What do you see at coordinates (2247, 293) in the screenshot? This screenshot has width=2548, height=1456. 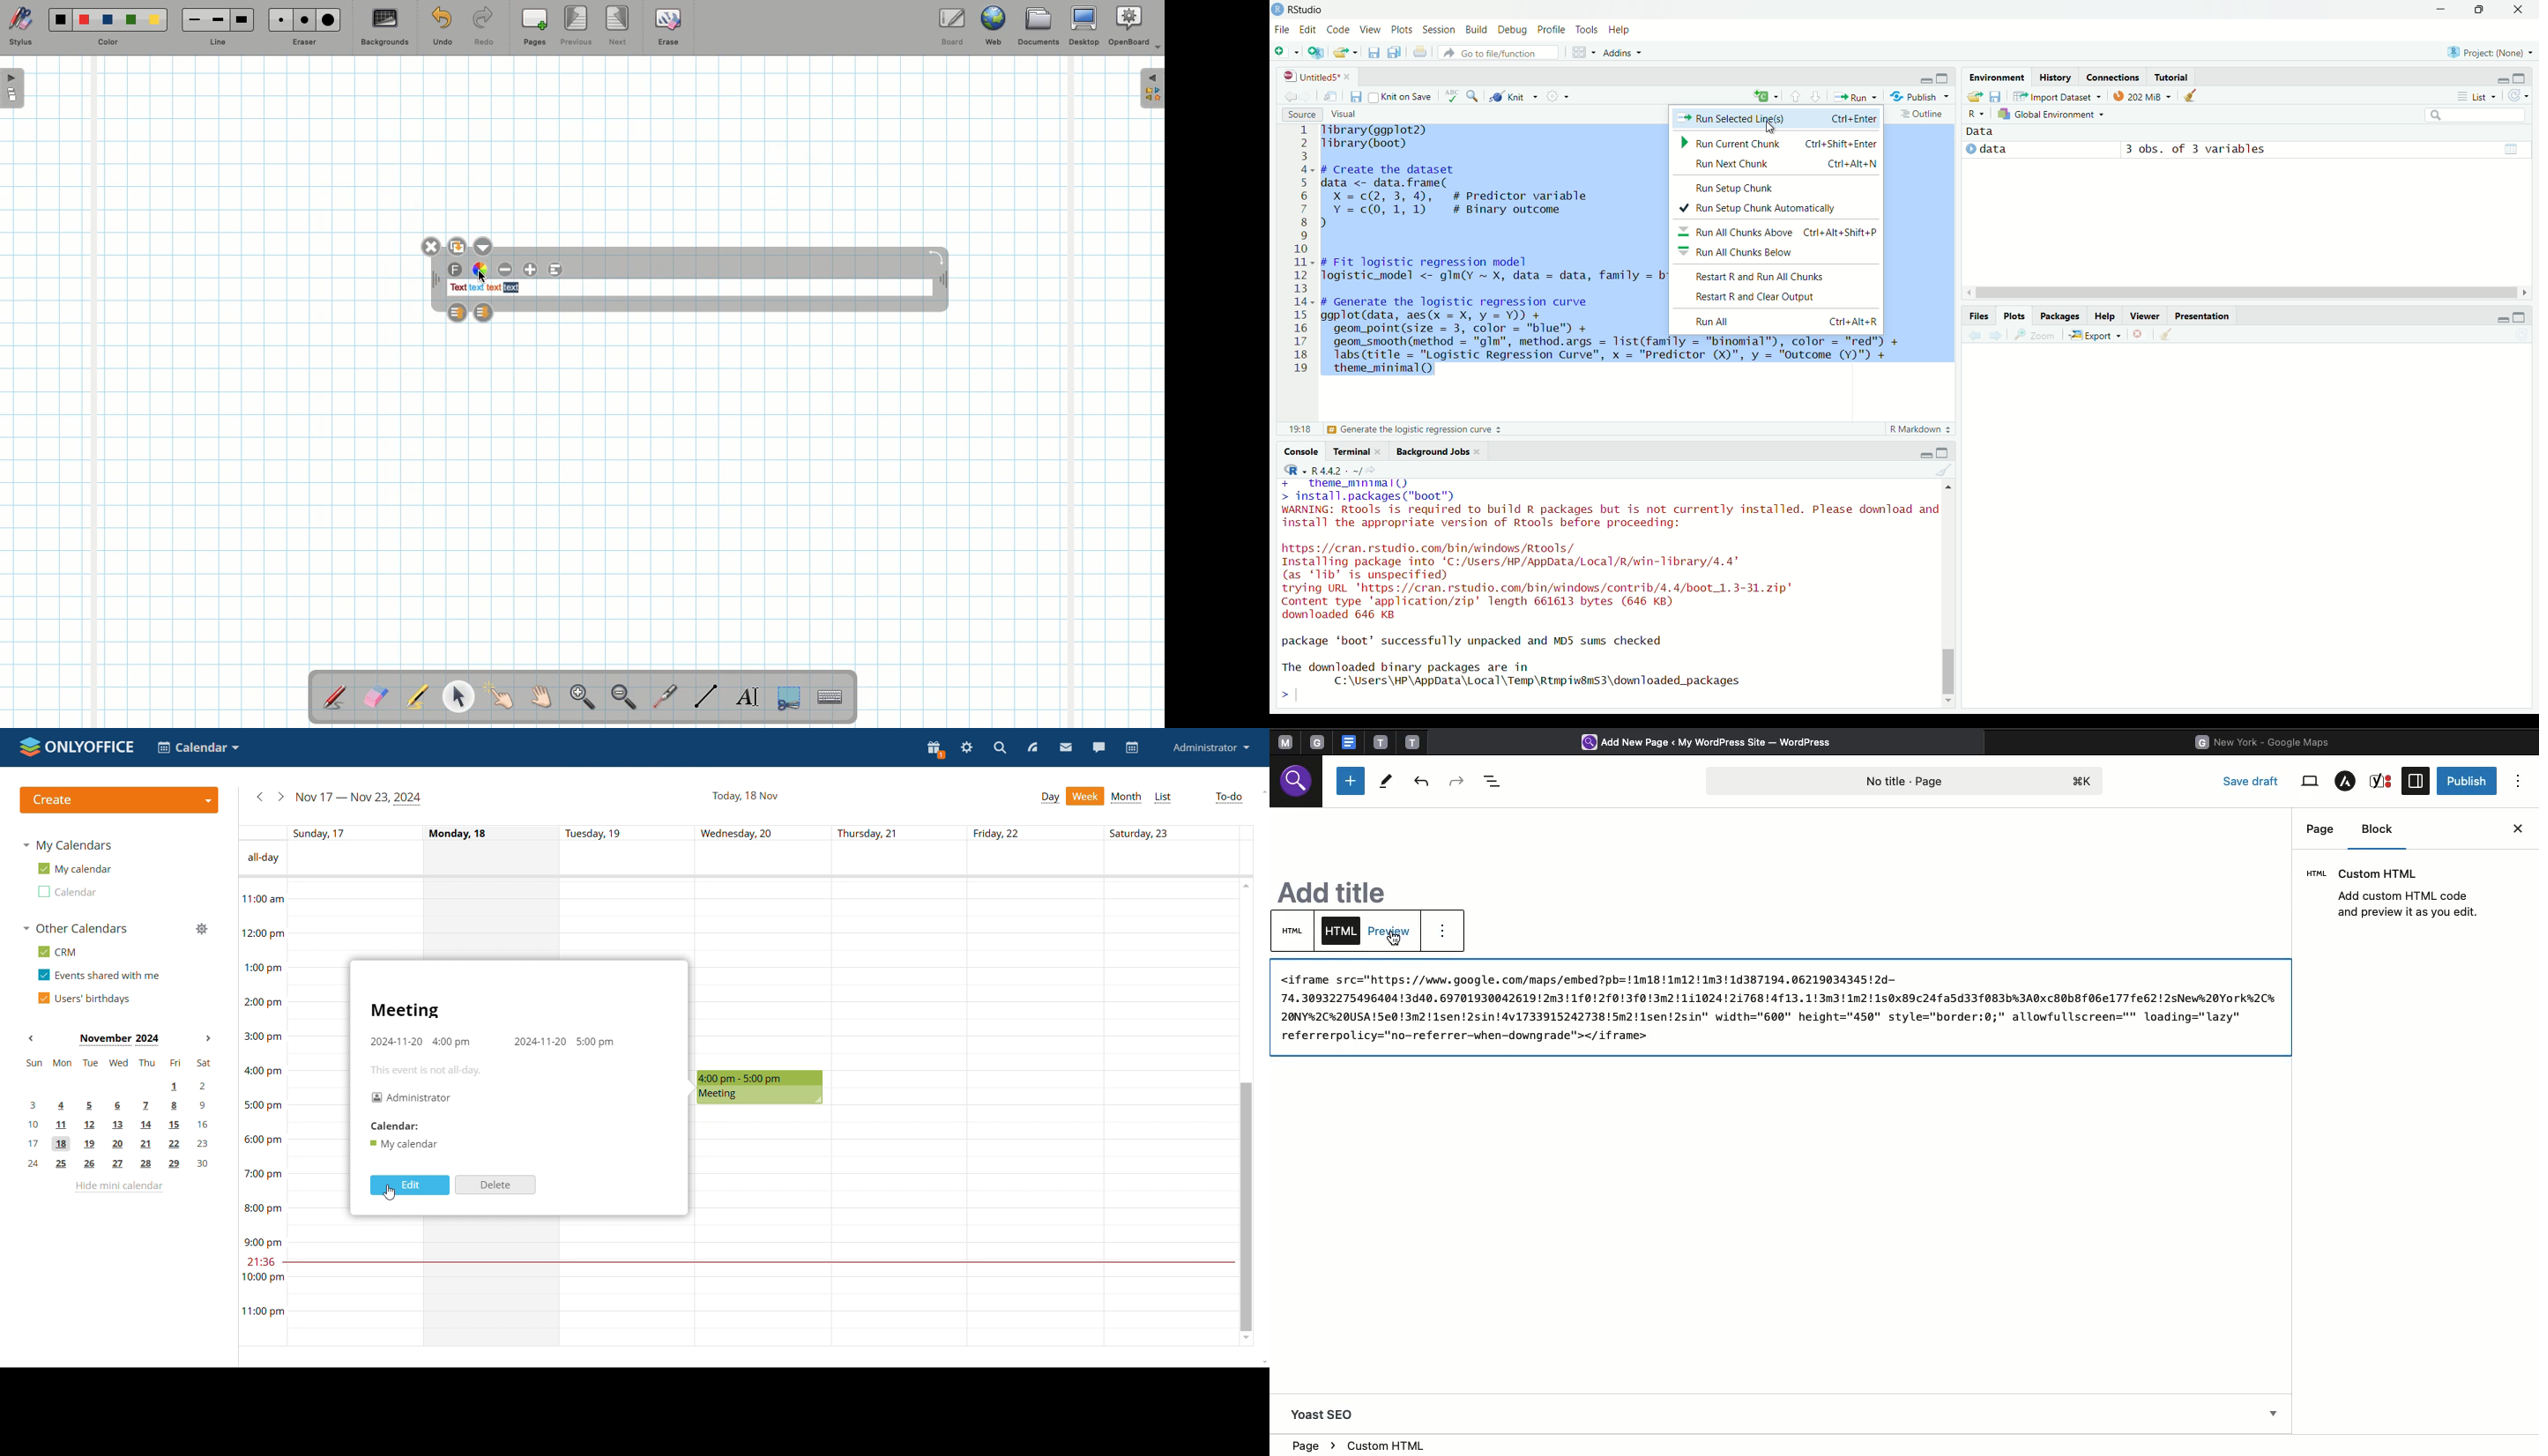 I see `horizontal scroll bar` at bounding box center [2247, 293].